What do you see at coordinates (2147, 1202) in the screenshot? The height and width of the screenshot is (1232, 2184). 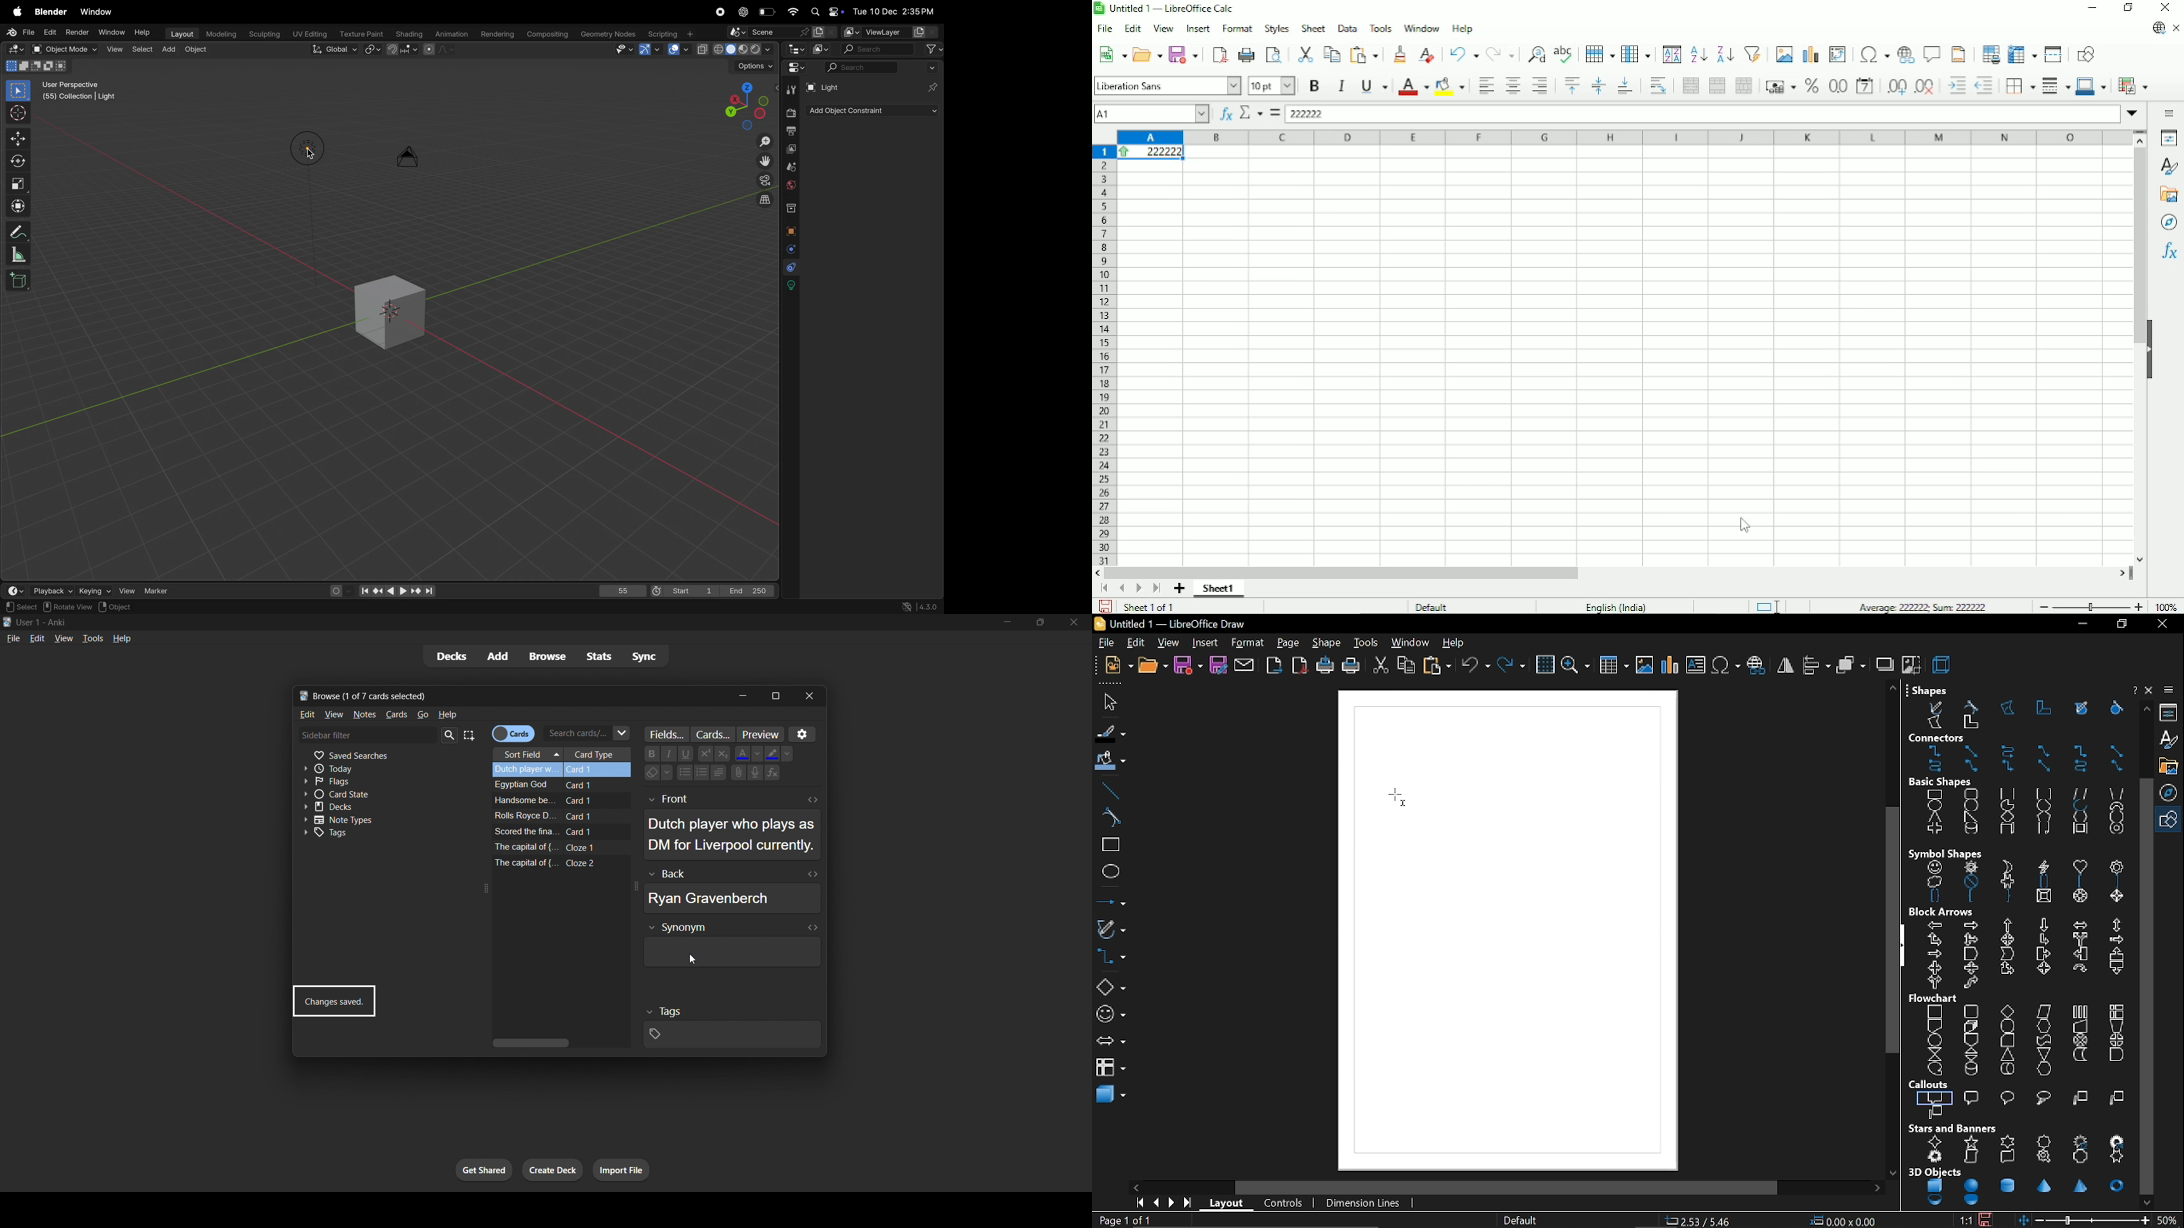 I see `move down` at bounding box center [2147, 1202].